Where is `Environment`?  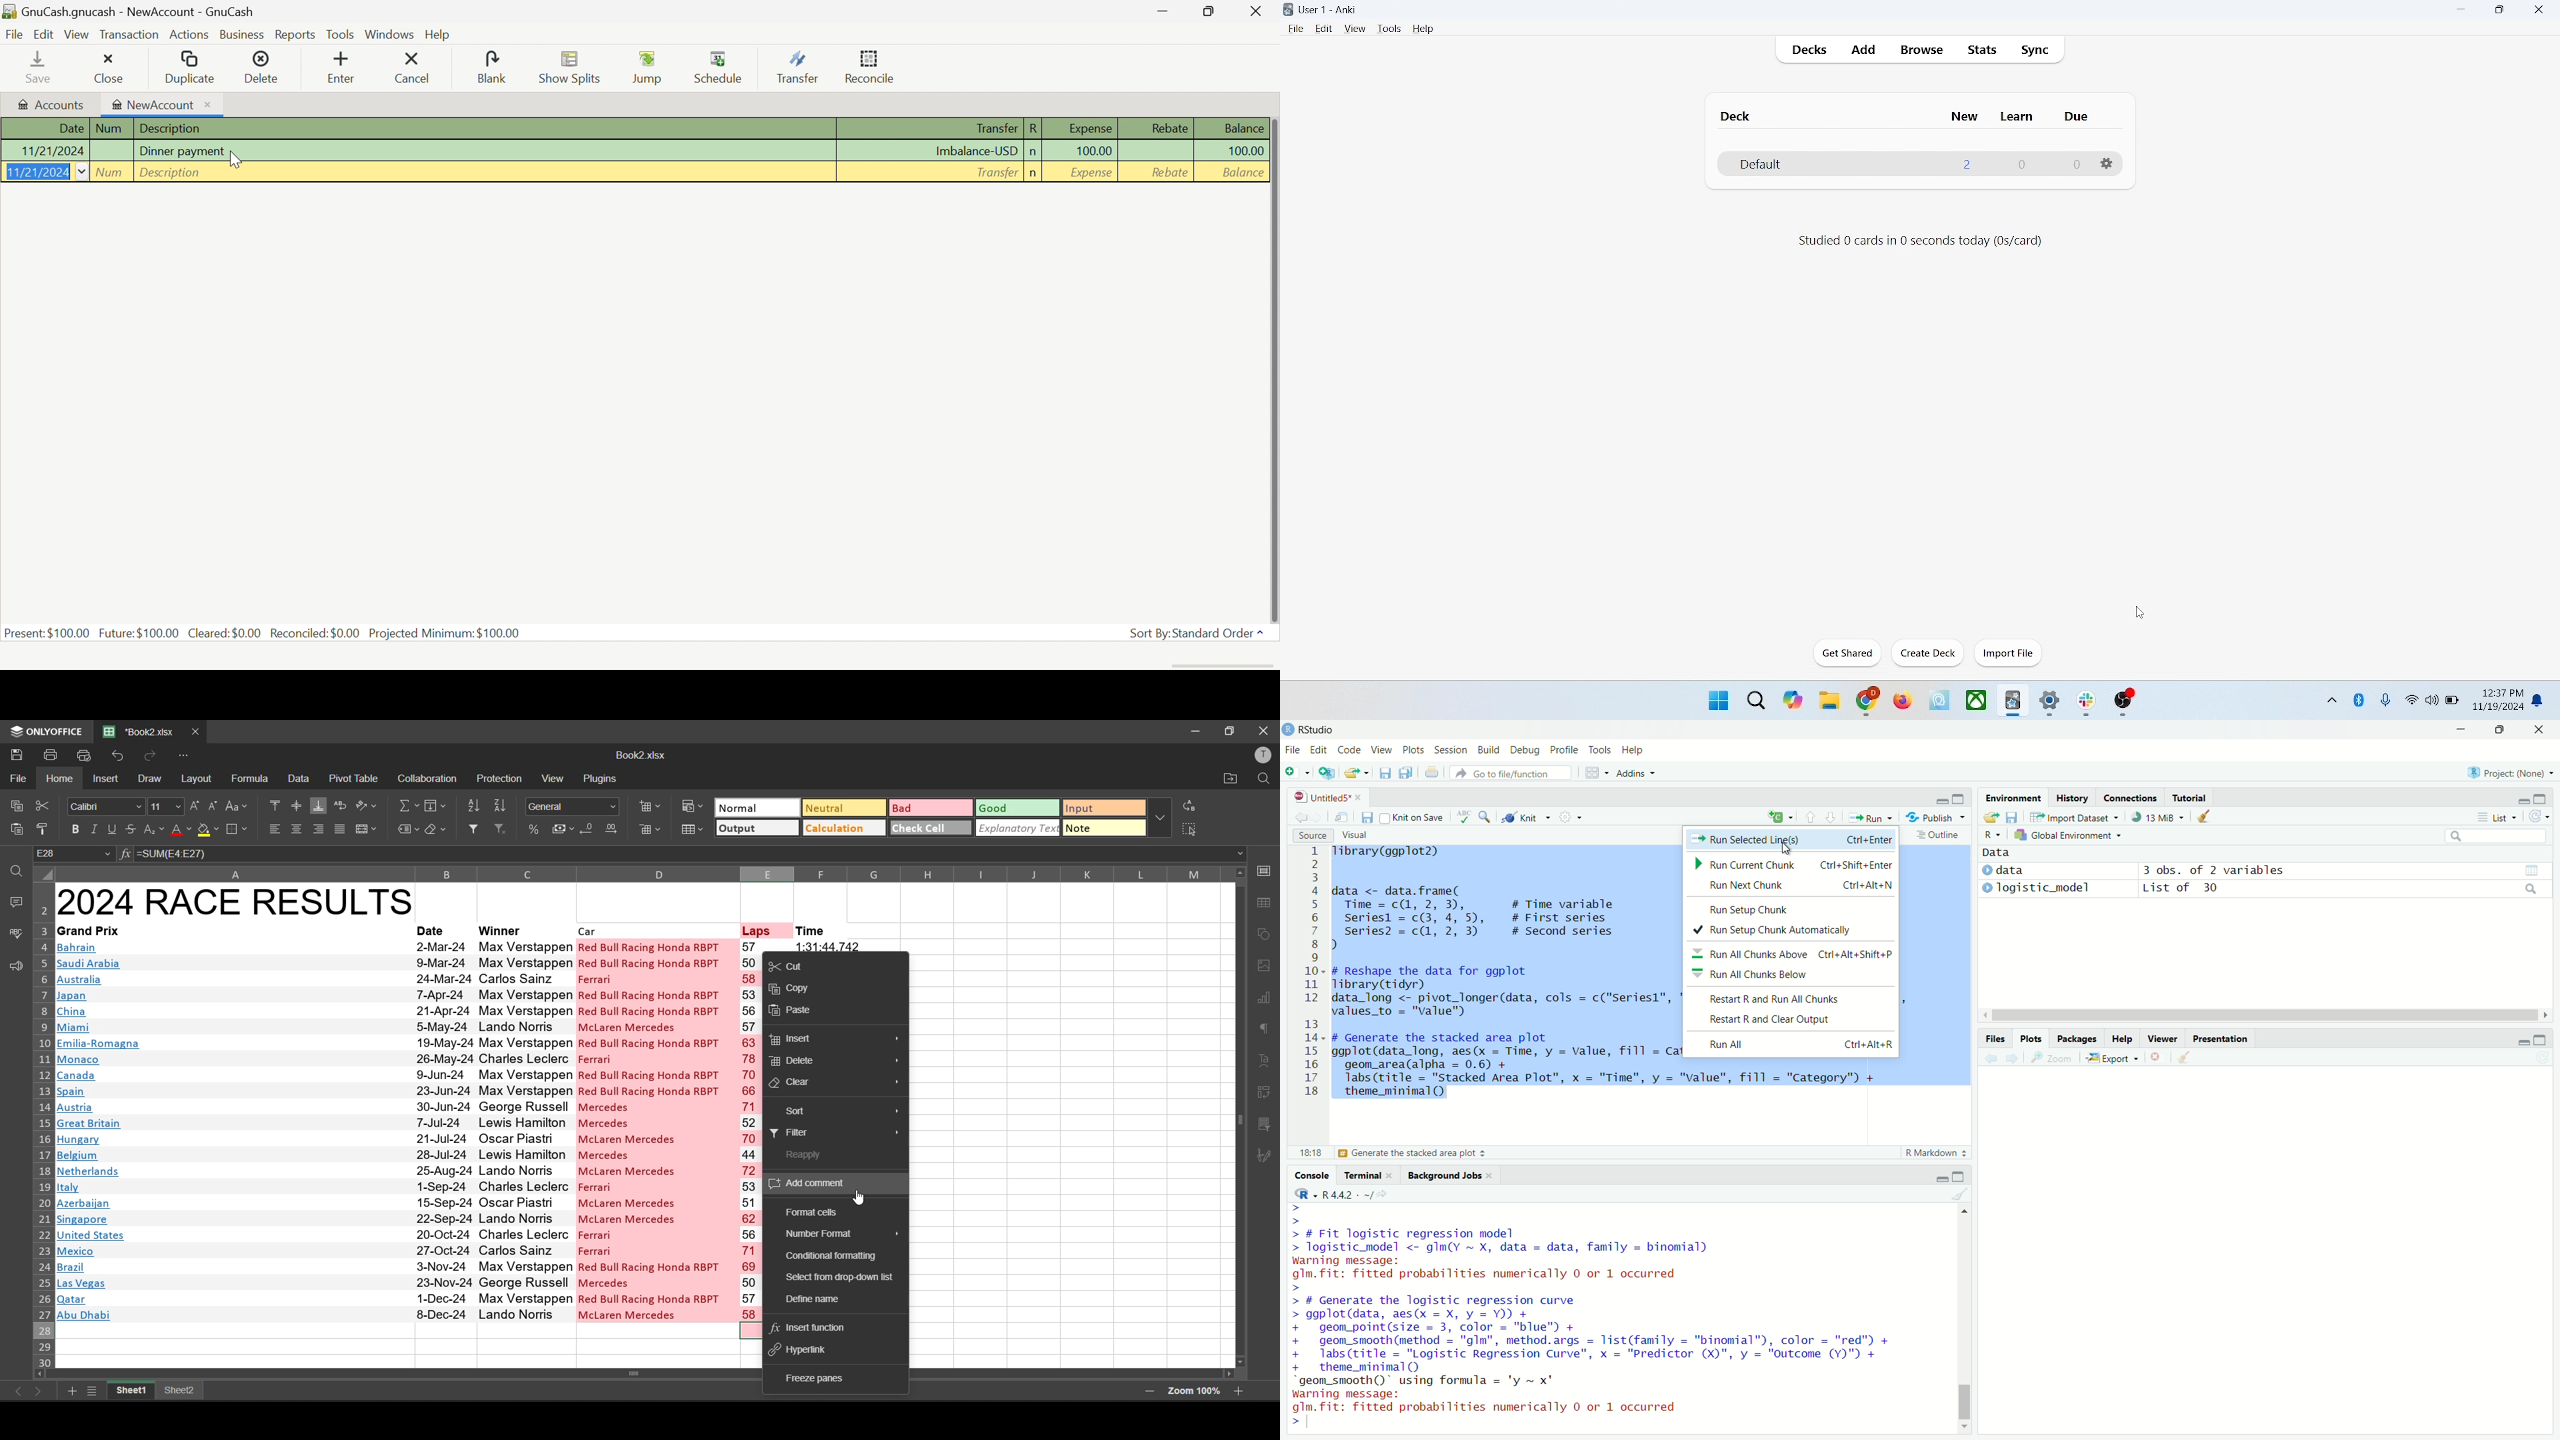
Environment is located at coordinates (2012, 797).